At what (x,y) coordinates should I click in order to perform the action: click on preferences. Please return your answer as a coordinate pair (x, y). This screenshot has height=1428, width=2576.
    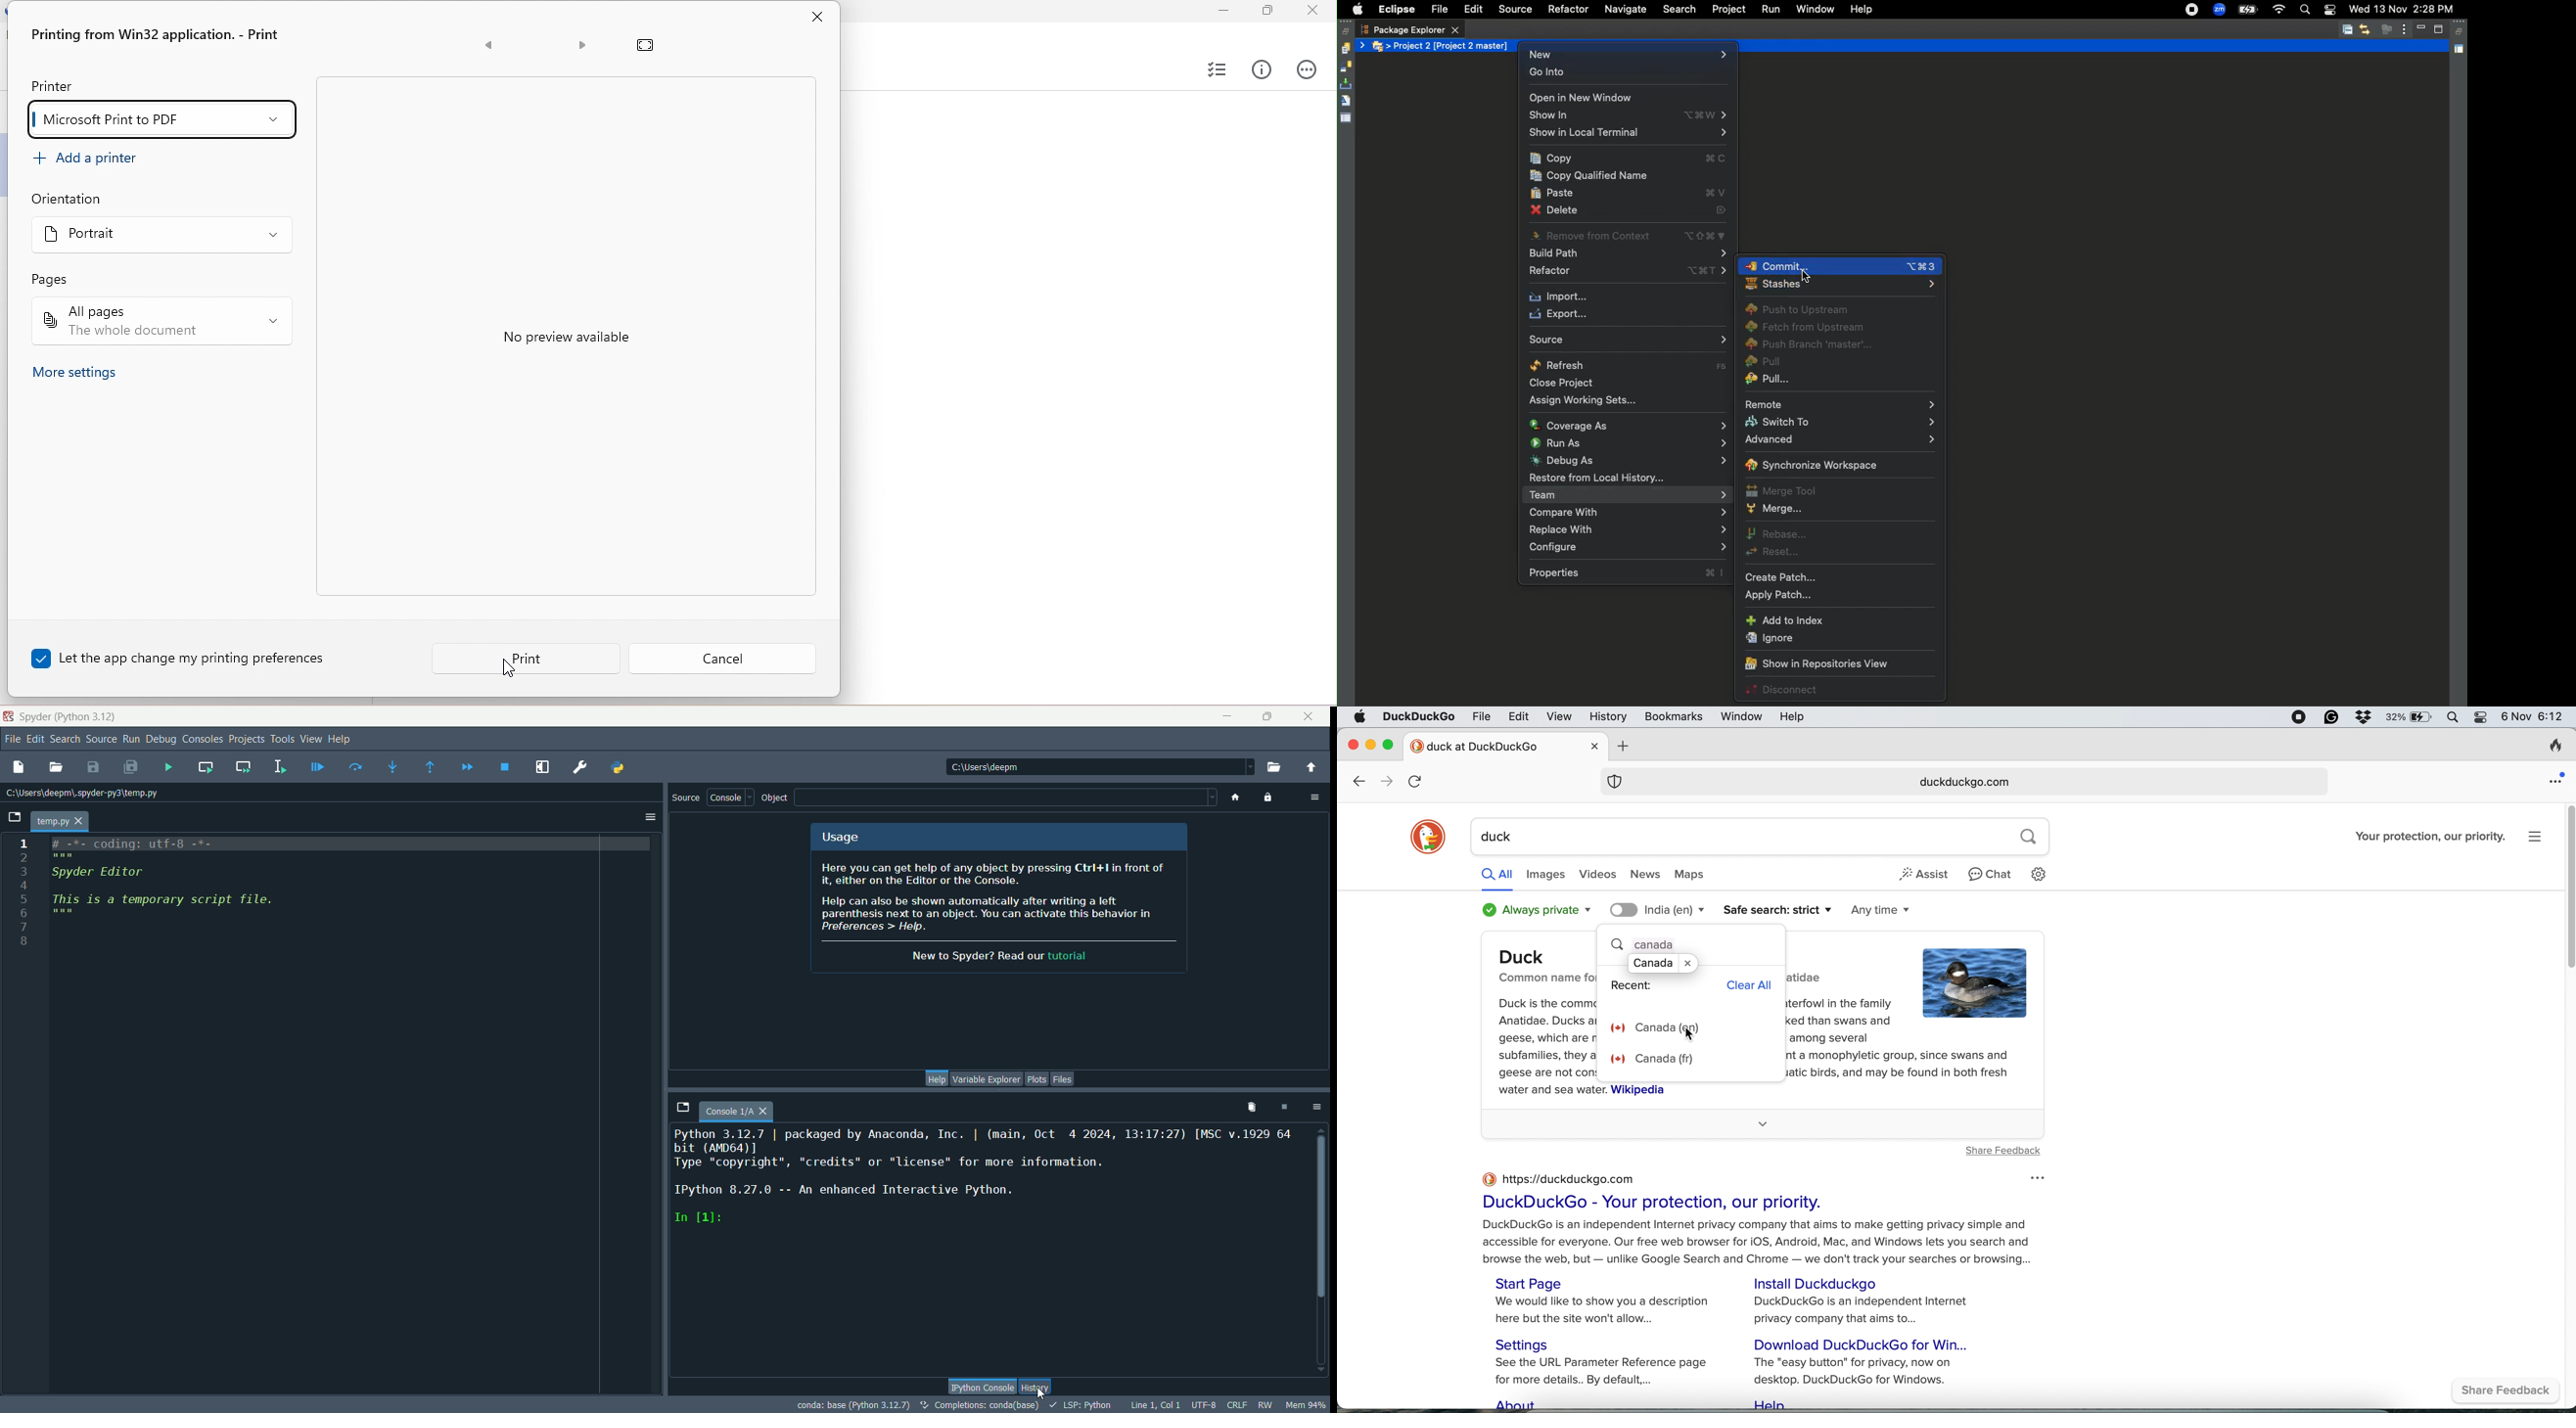
    Looking at the image, I should click on (577, 767).